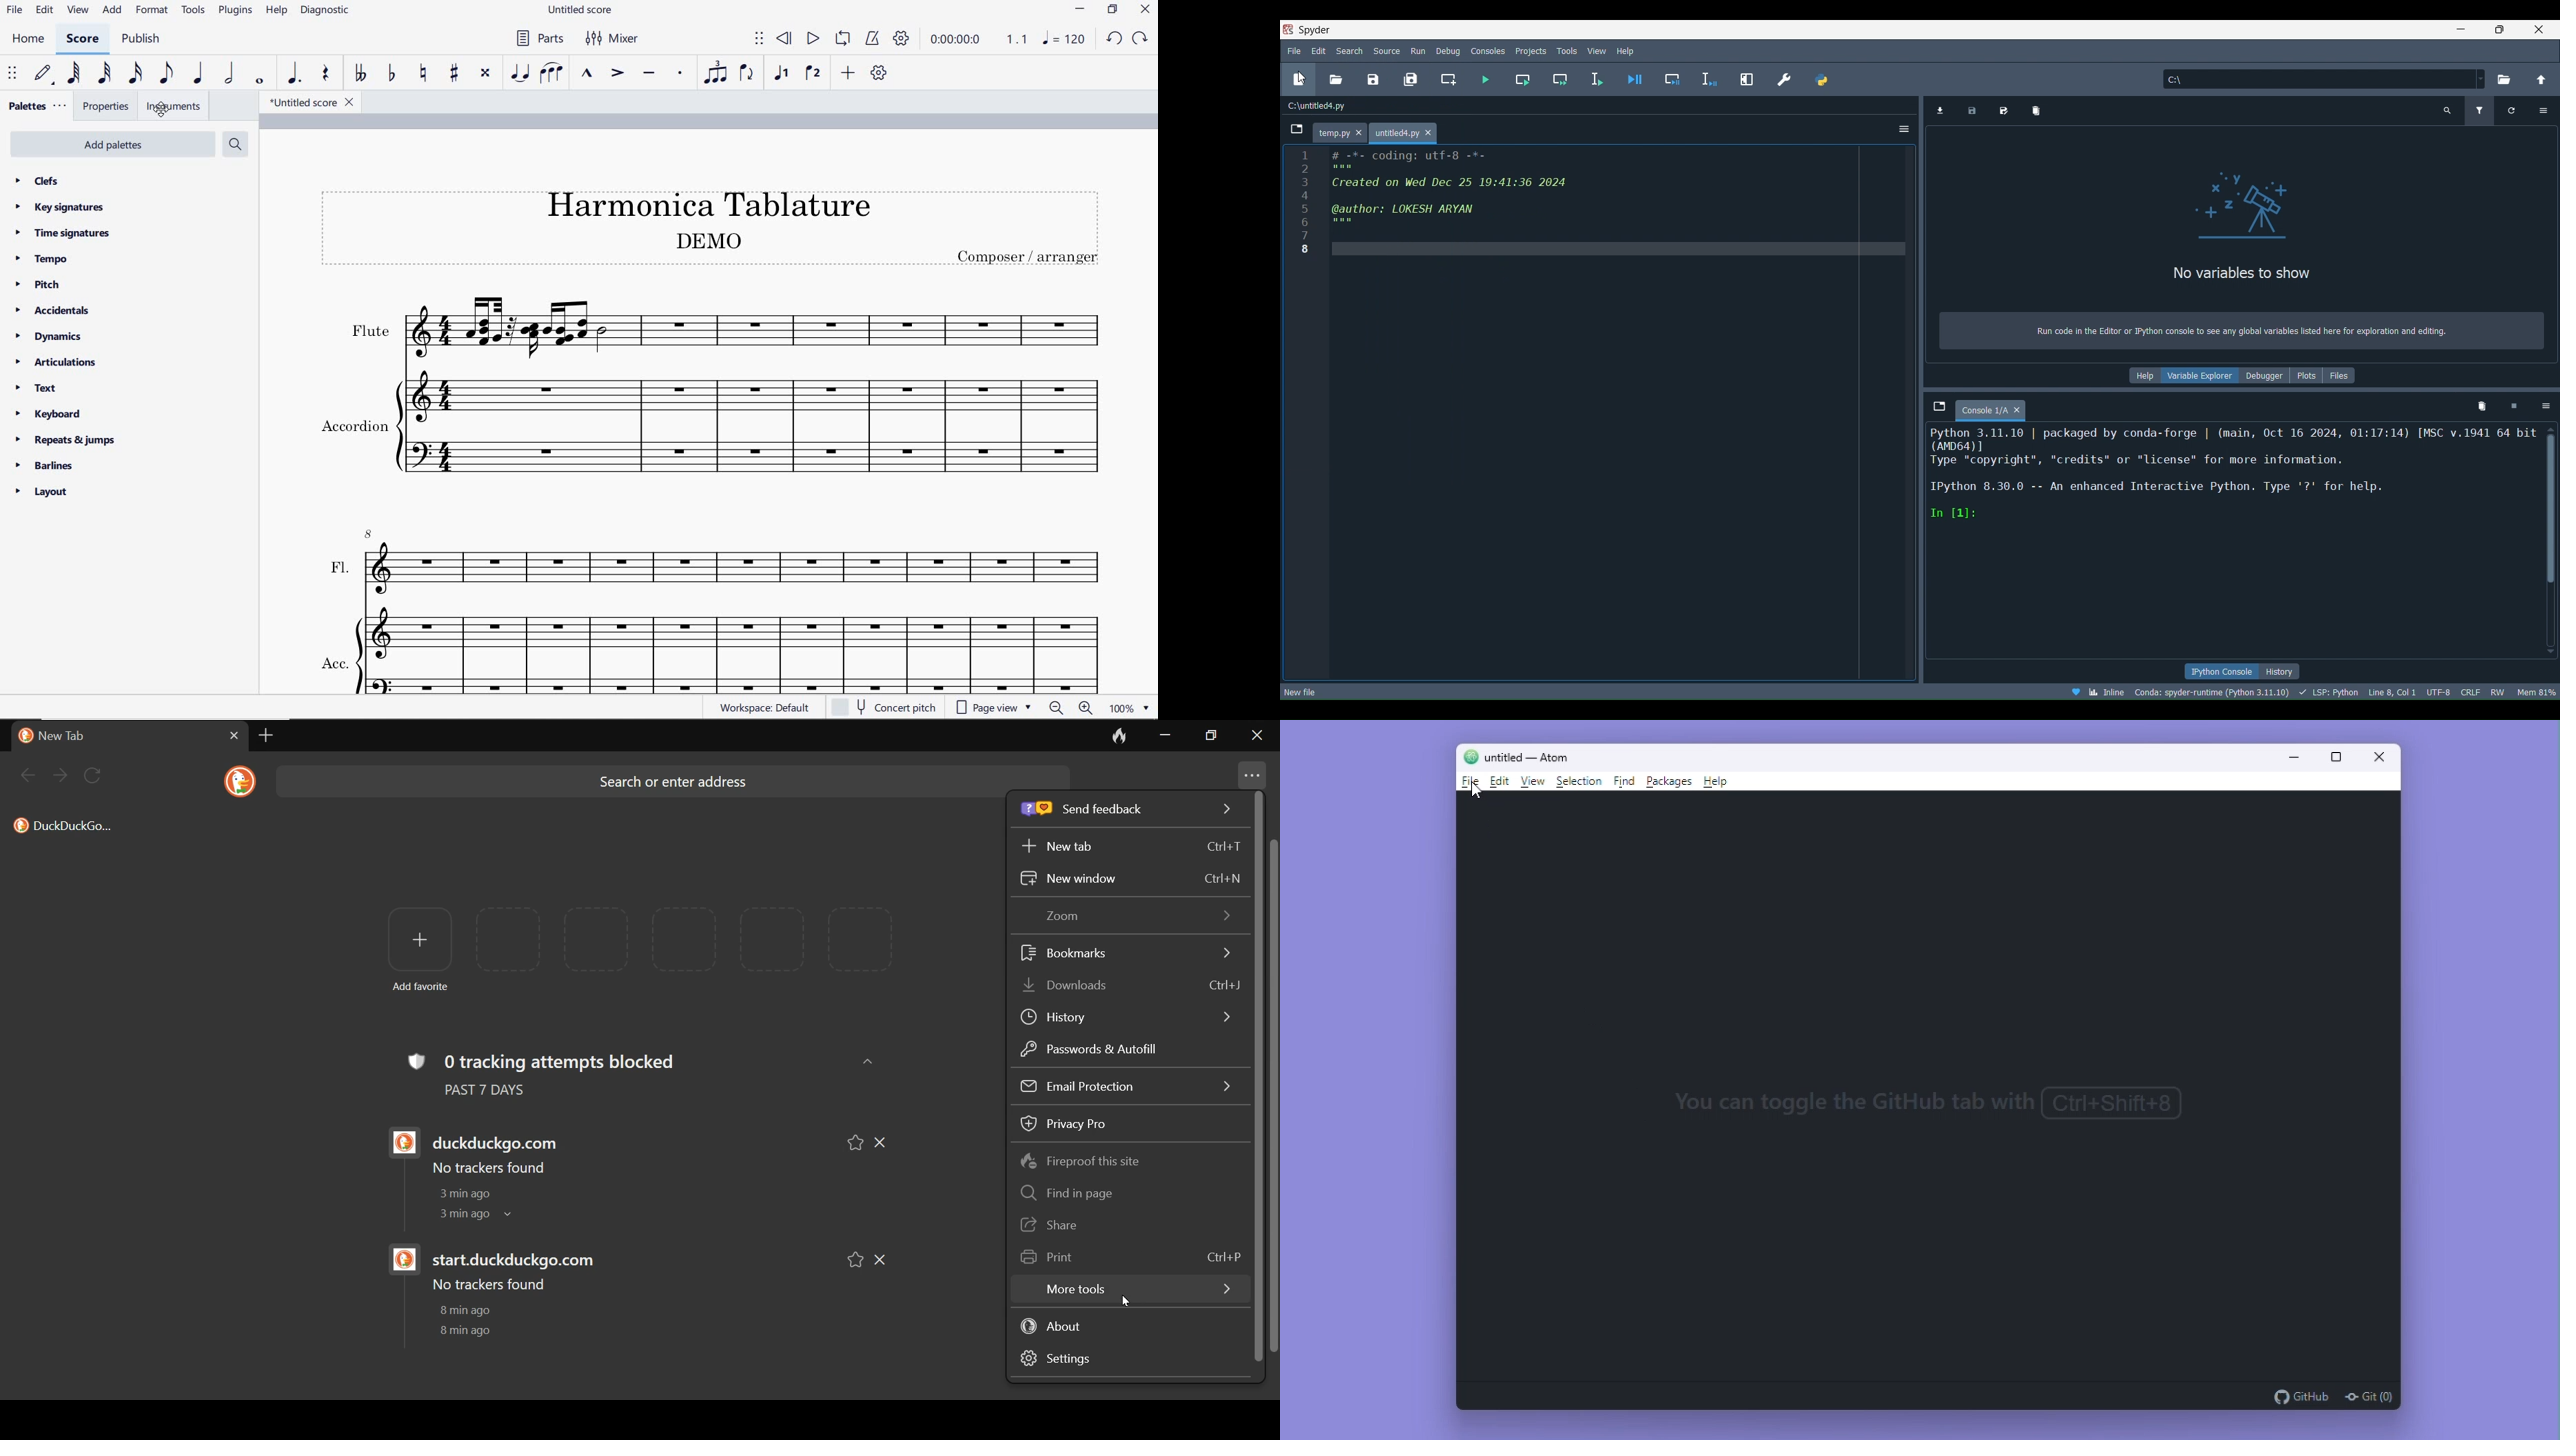 The height and width of the screenshot is (1456, 2576). What do you see at coordinates (1939, 408) in the screenshot?
I see `Browse tabs` at bounding box center [1939, 408].